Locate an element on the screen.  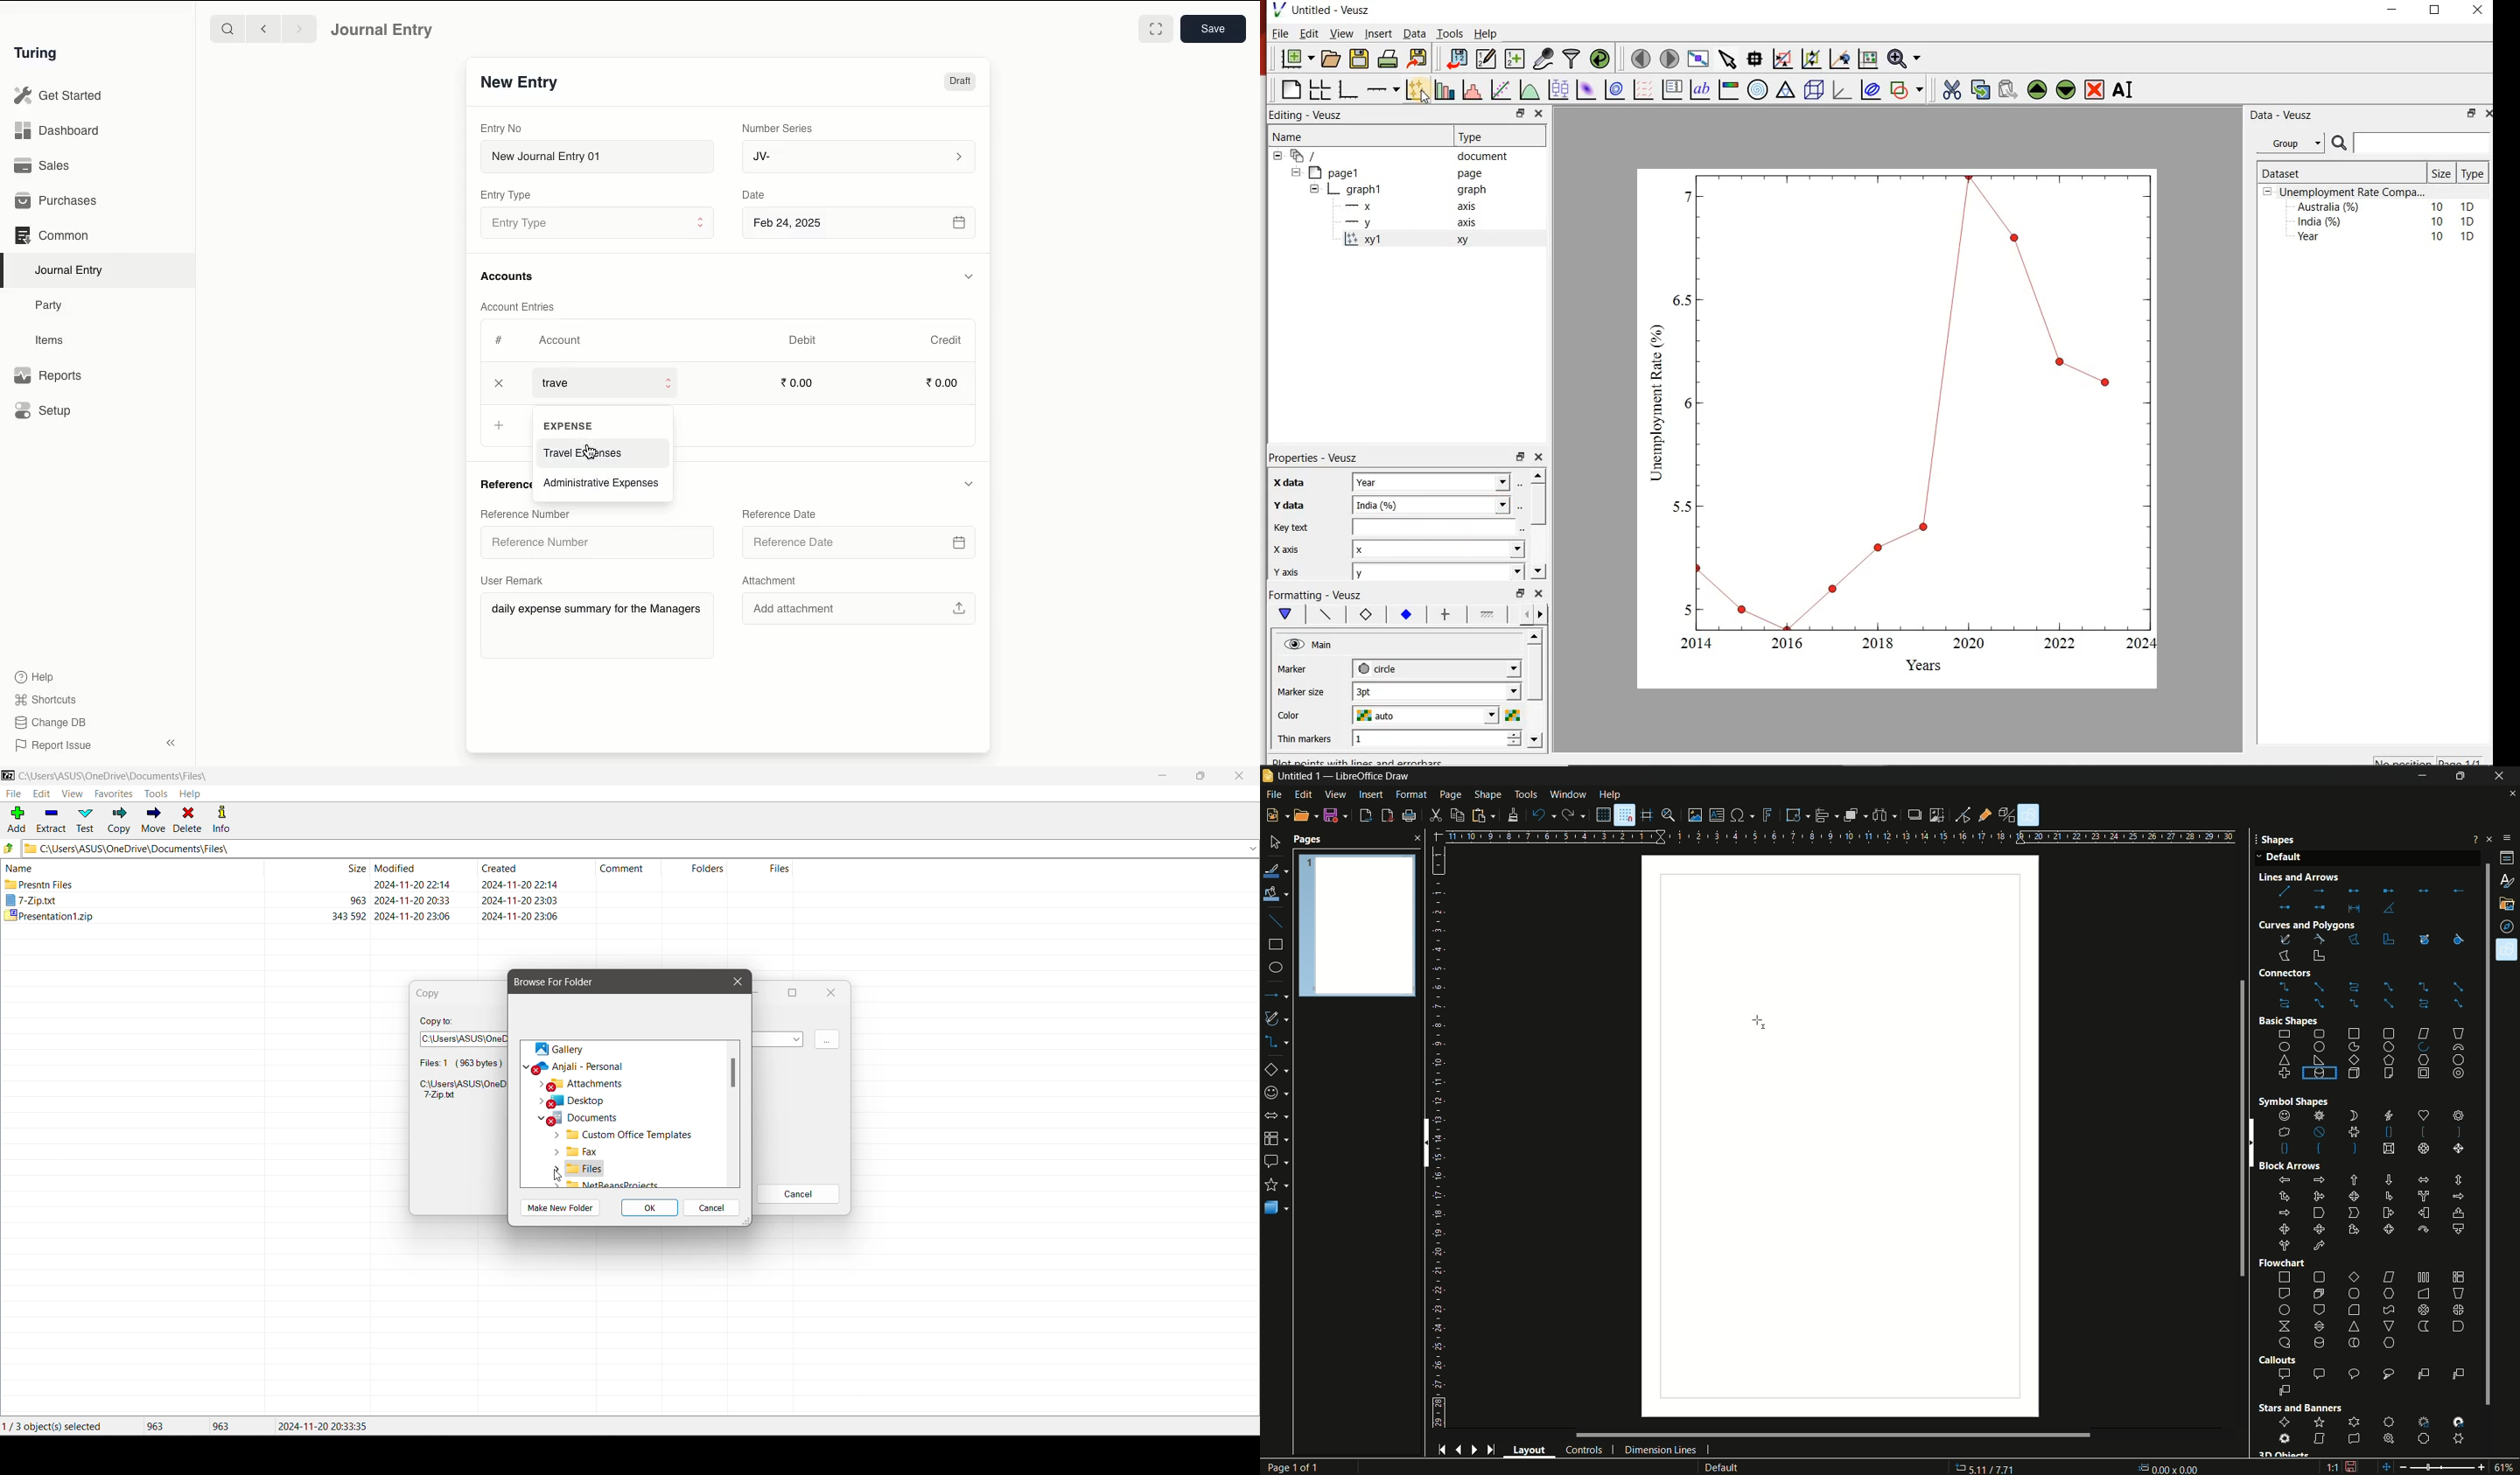
Modified Date of the last file selected is located at coordinates (323, 1427).